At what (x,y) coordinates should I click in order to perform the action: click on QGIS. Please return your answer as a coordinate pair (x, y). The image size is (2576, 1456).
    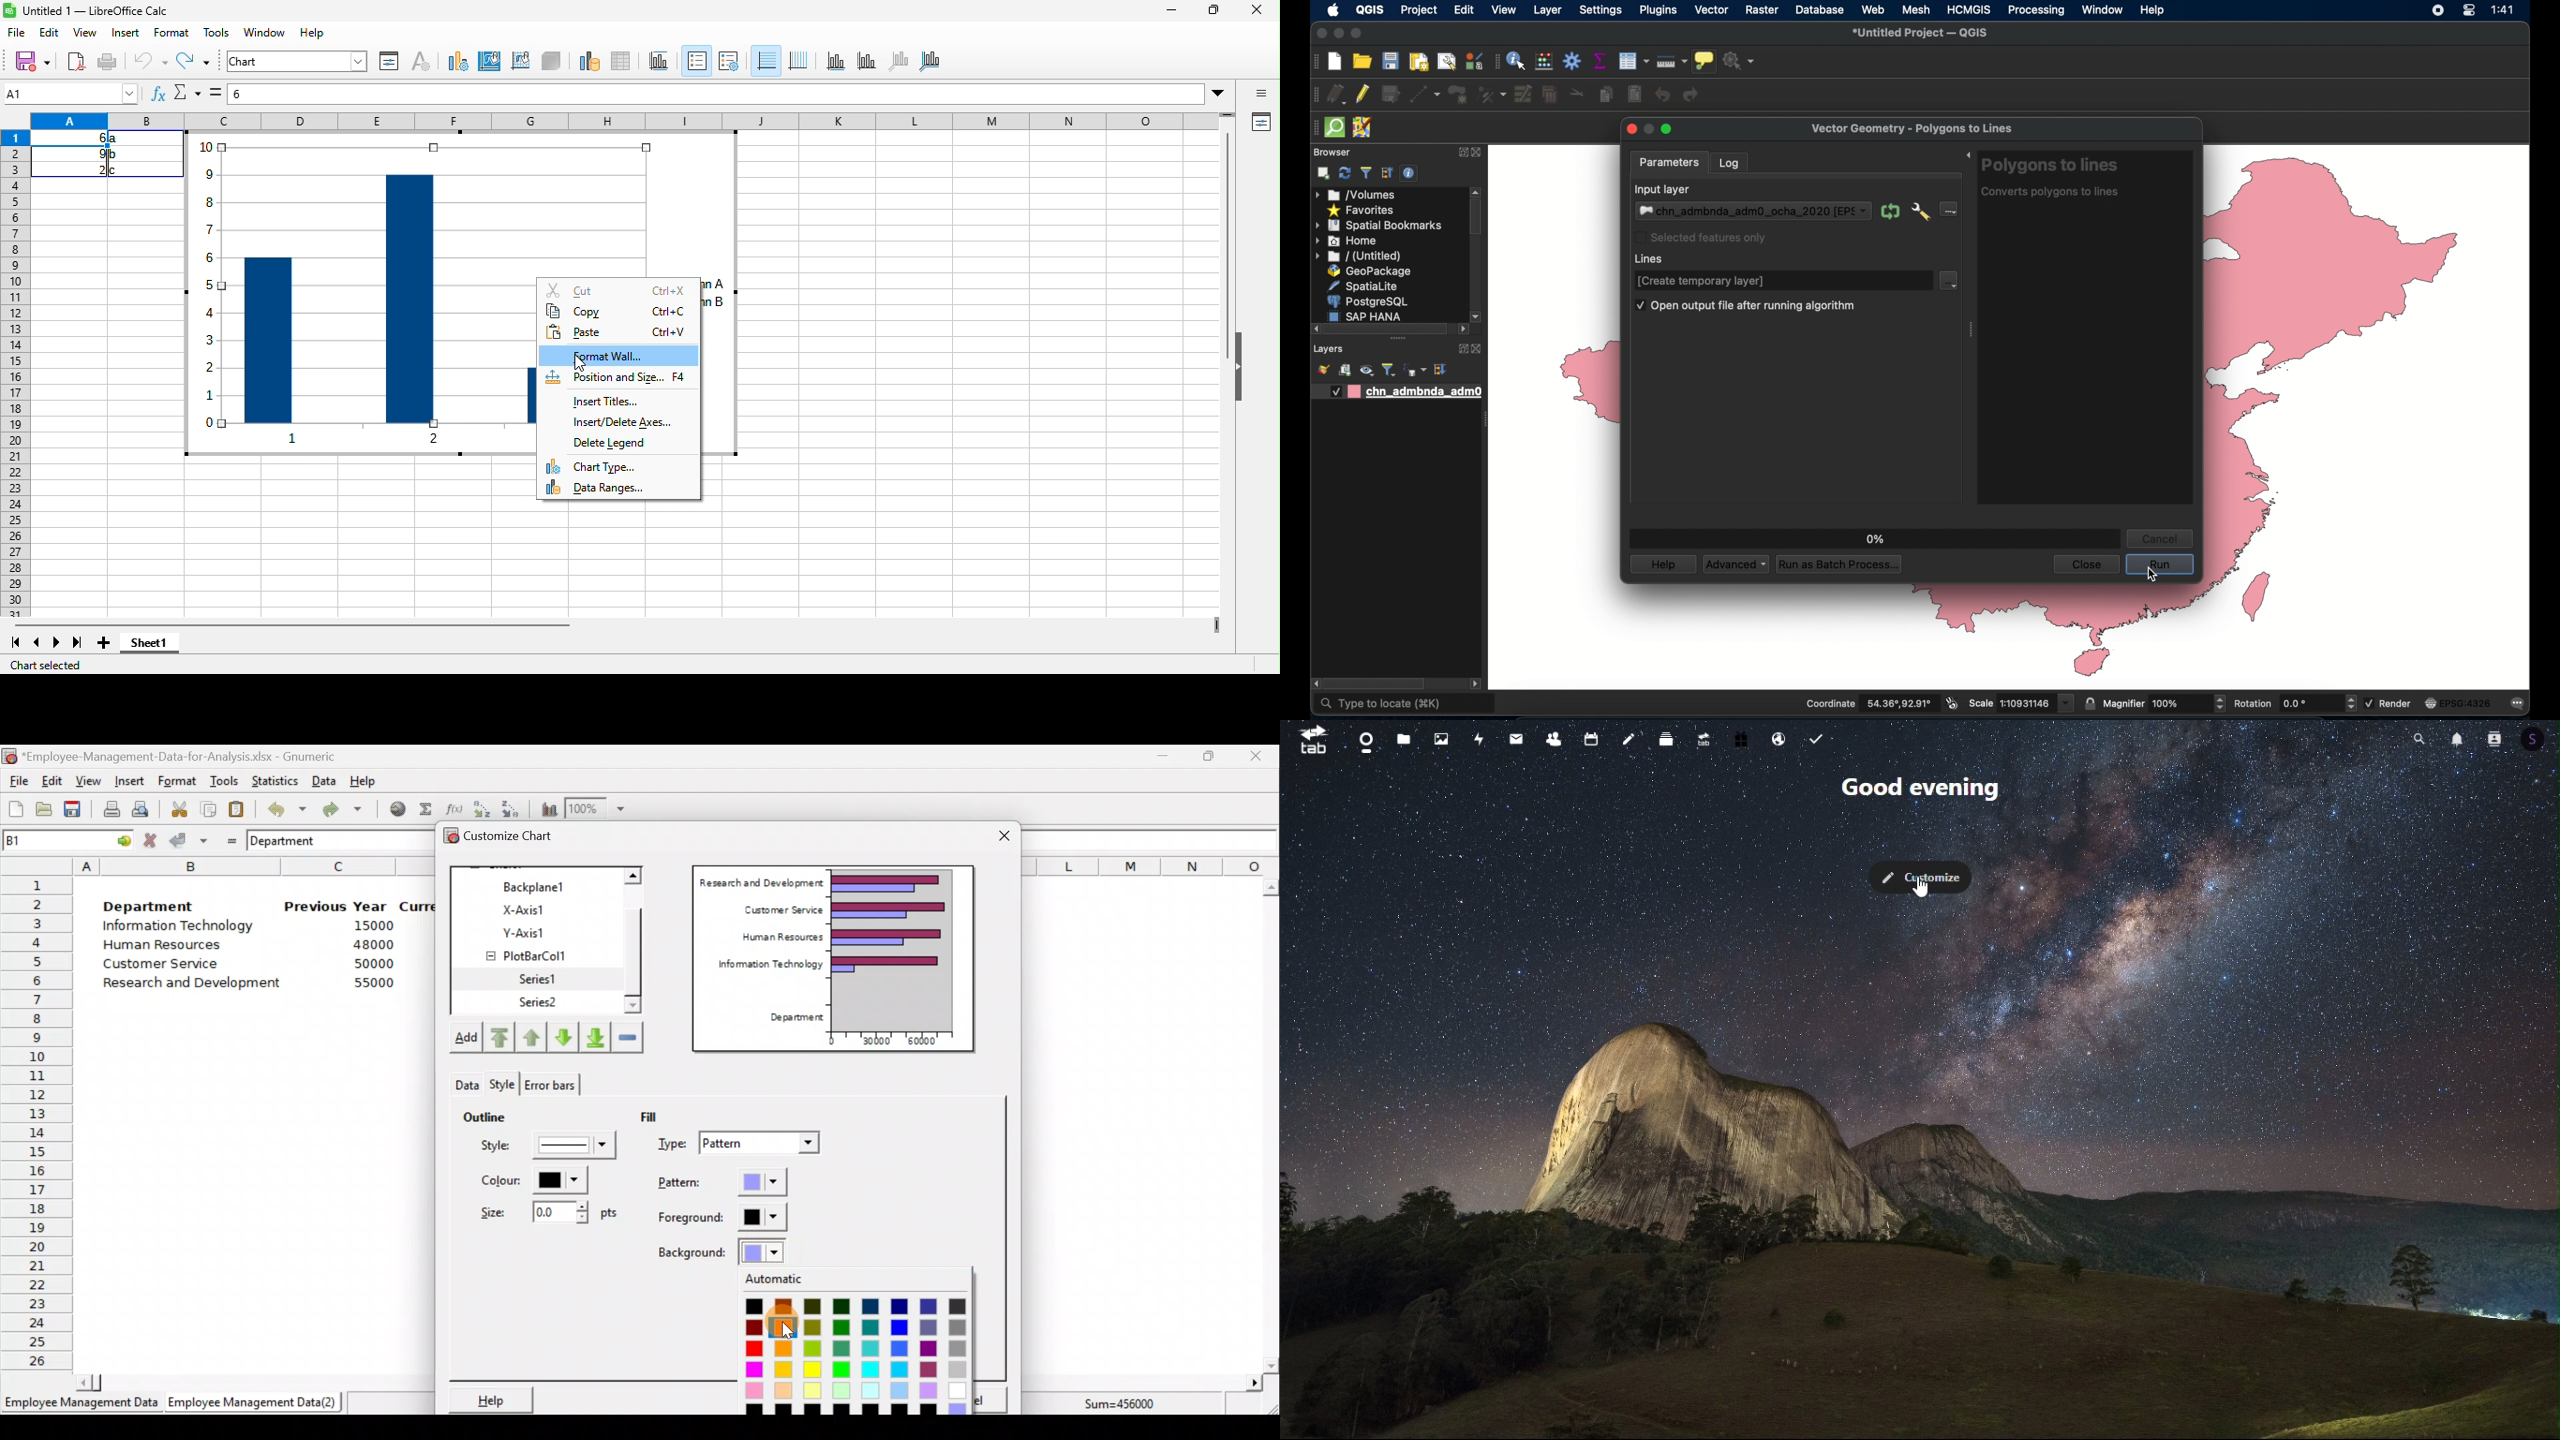
    Looking at the image, I should click on (1369, 10).